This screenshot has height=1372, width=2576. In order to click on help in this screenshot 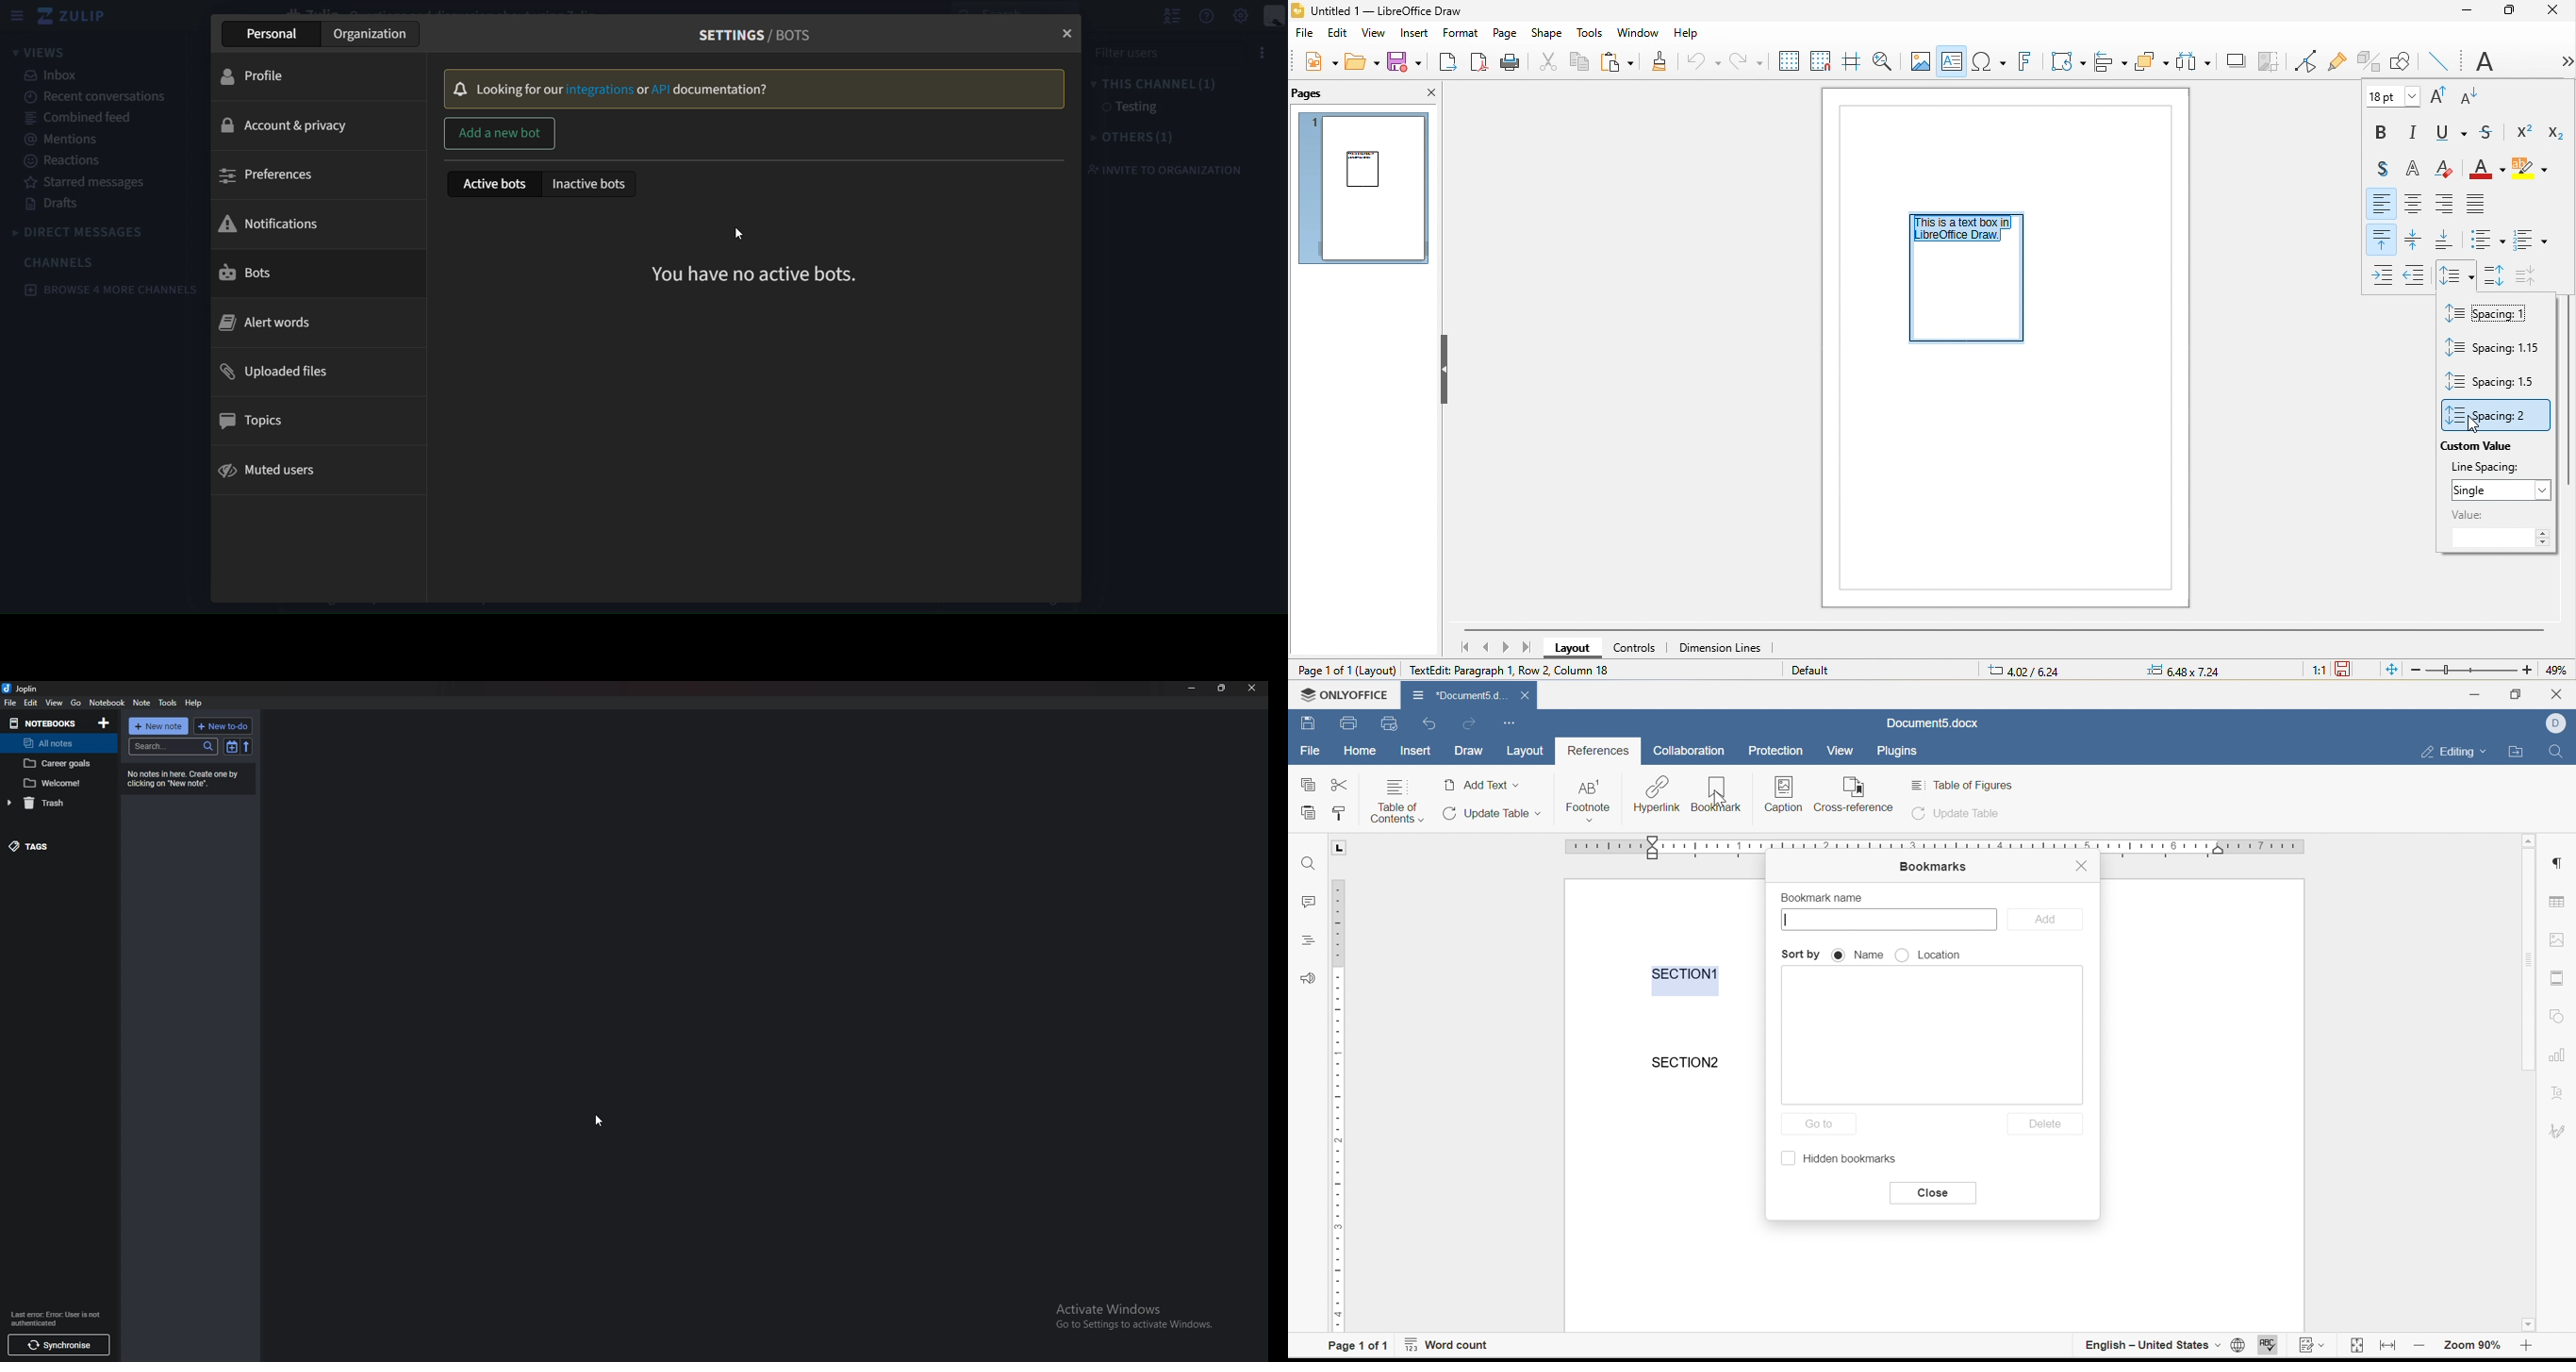, I will do `click(1688, 35)`.